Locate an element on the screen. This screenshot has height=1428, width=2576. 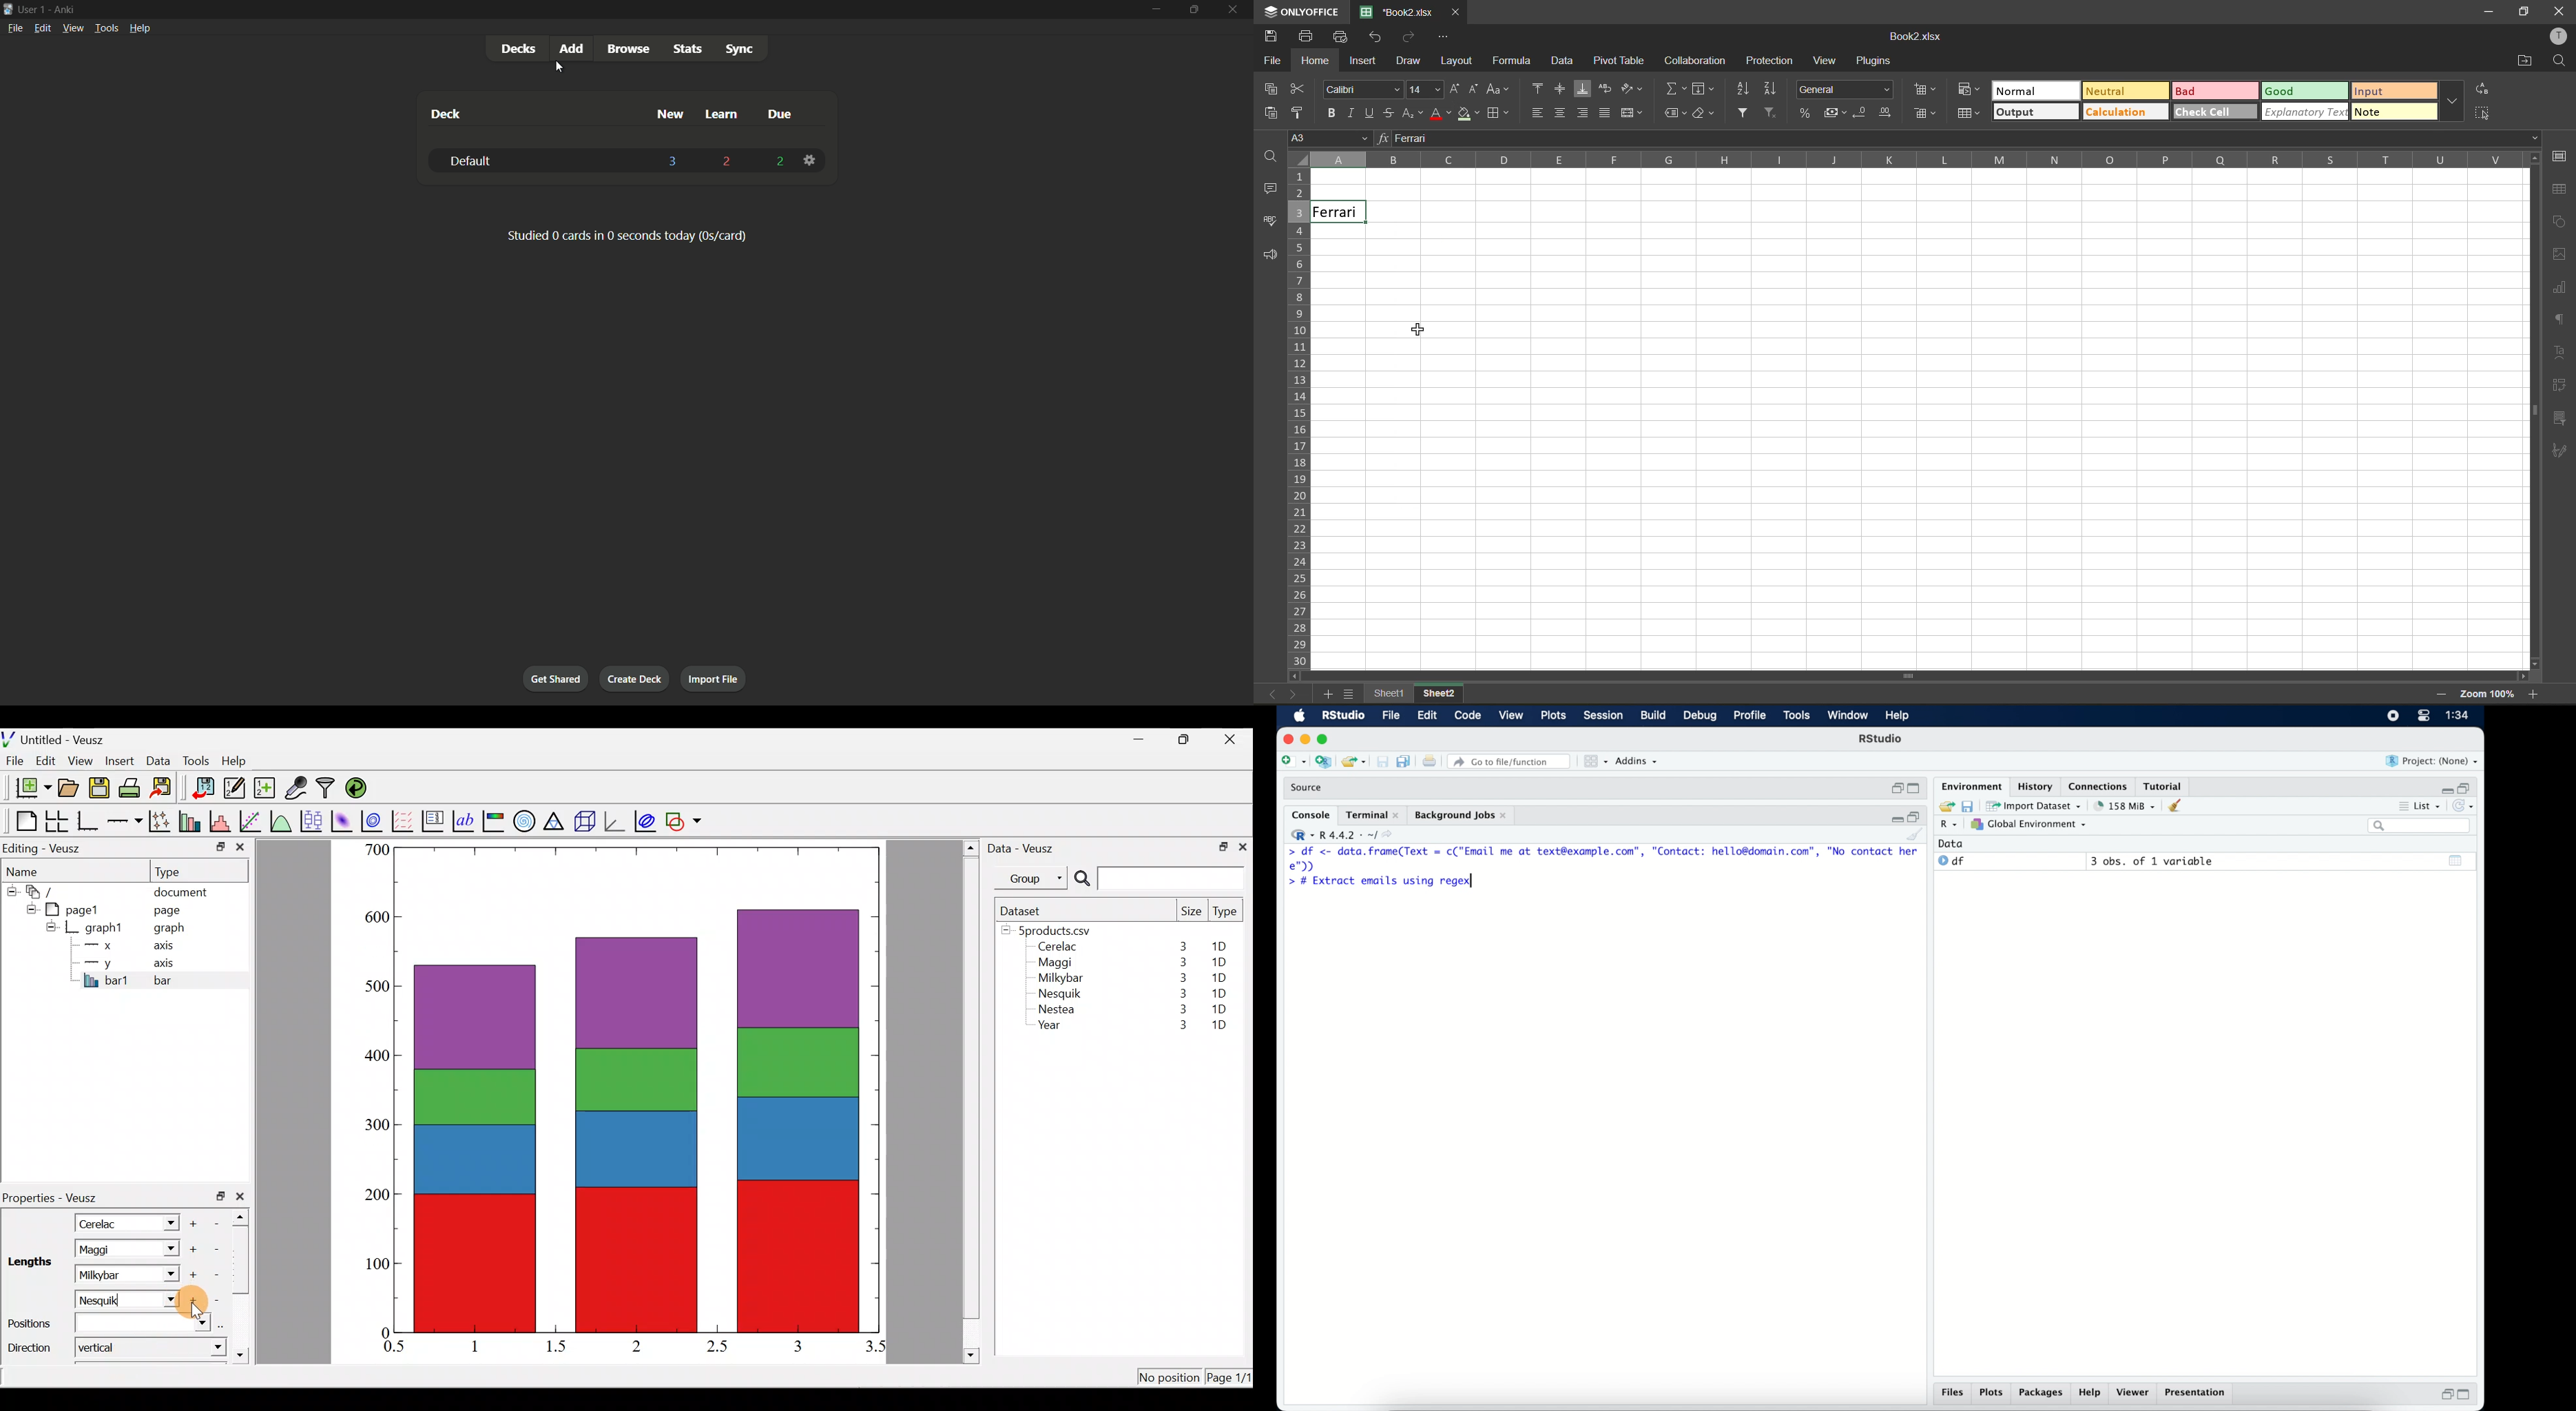
refresh is located at coordinates (2467, 806).